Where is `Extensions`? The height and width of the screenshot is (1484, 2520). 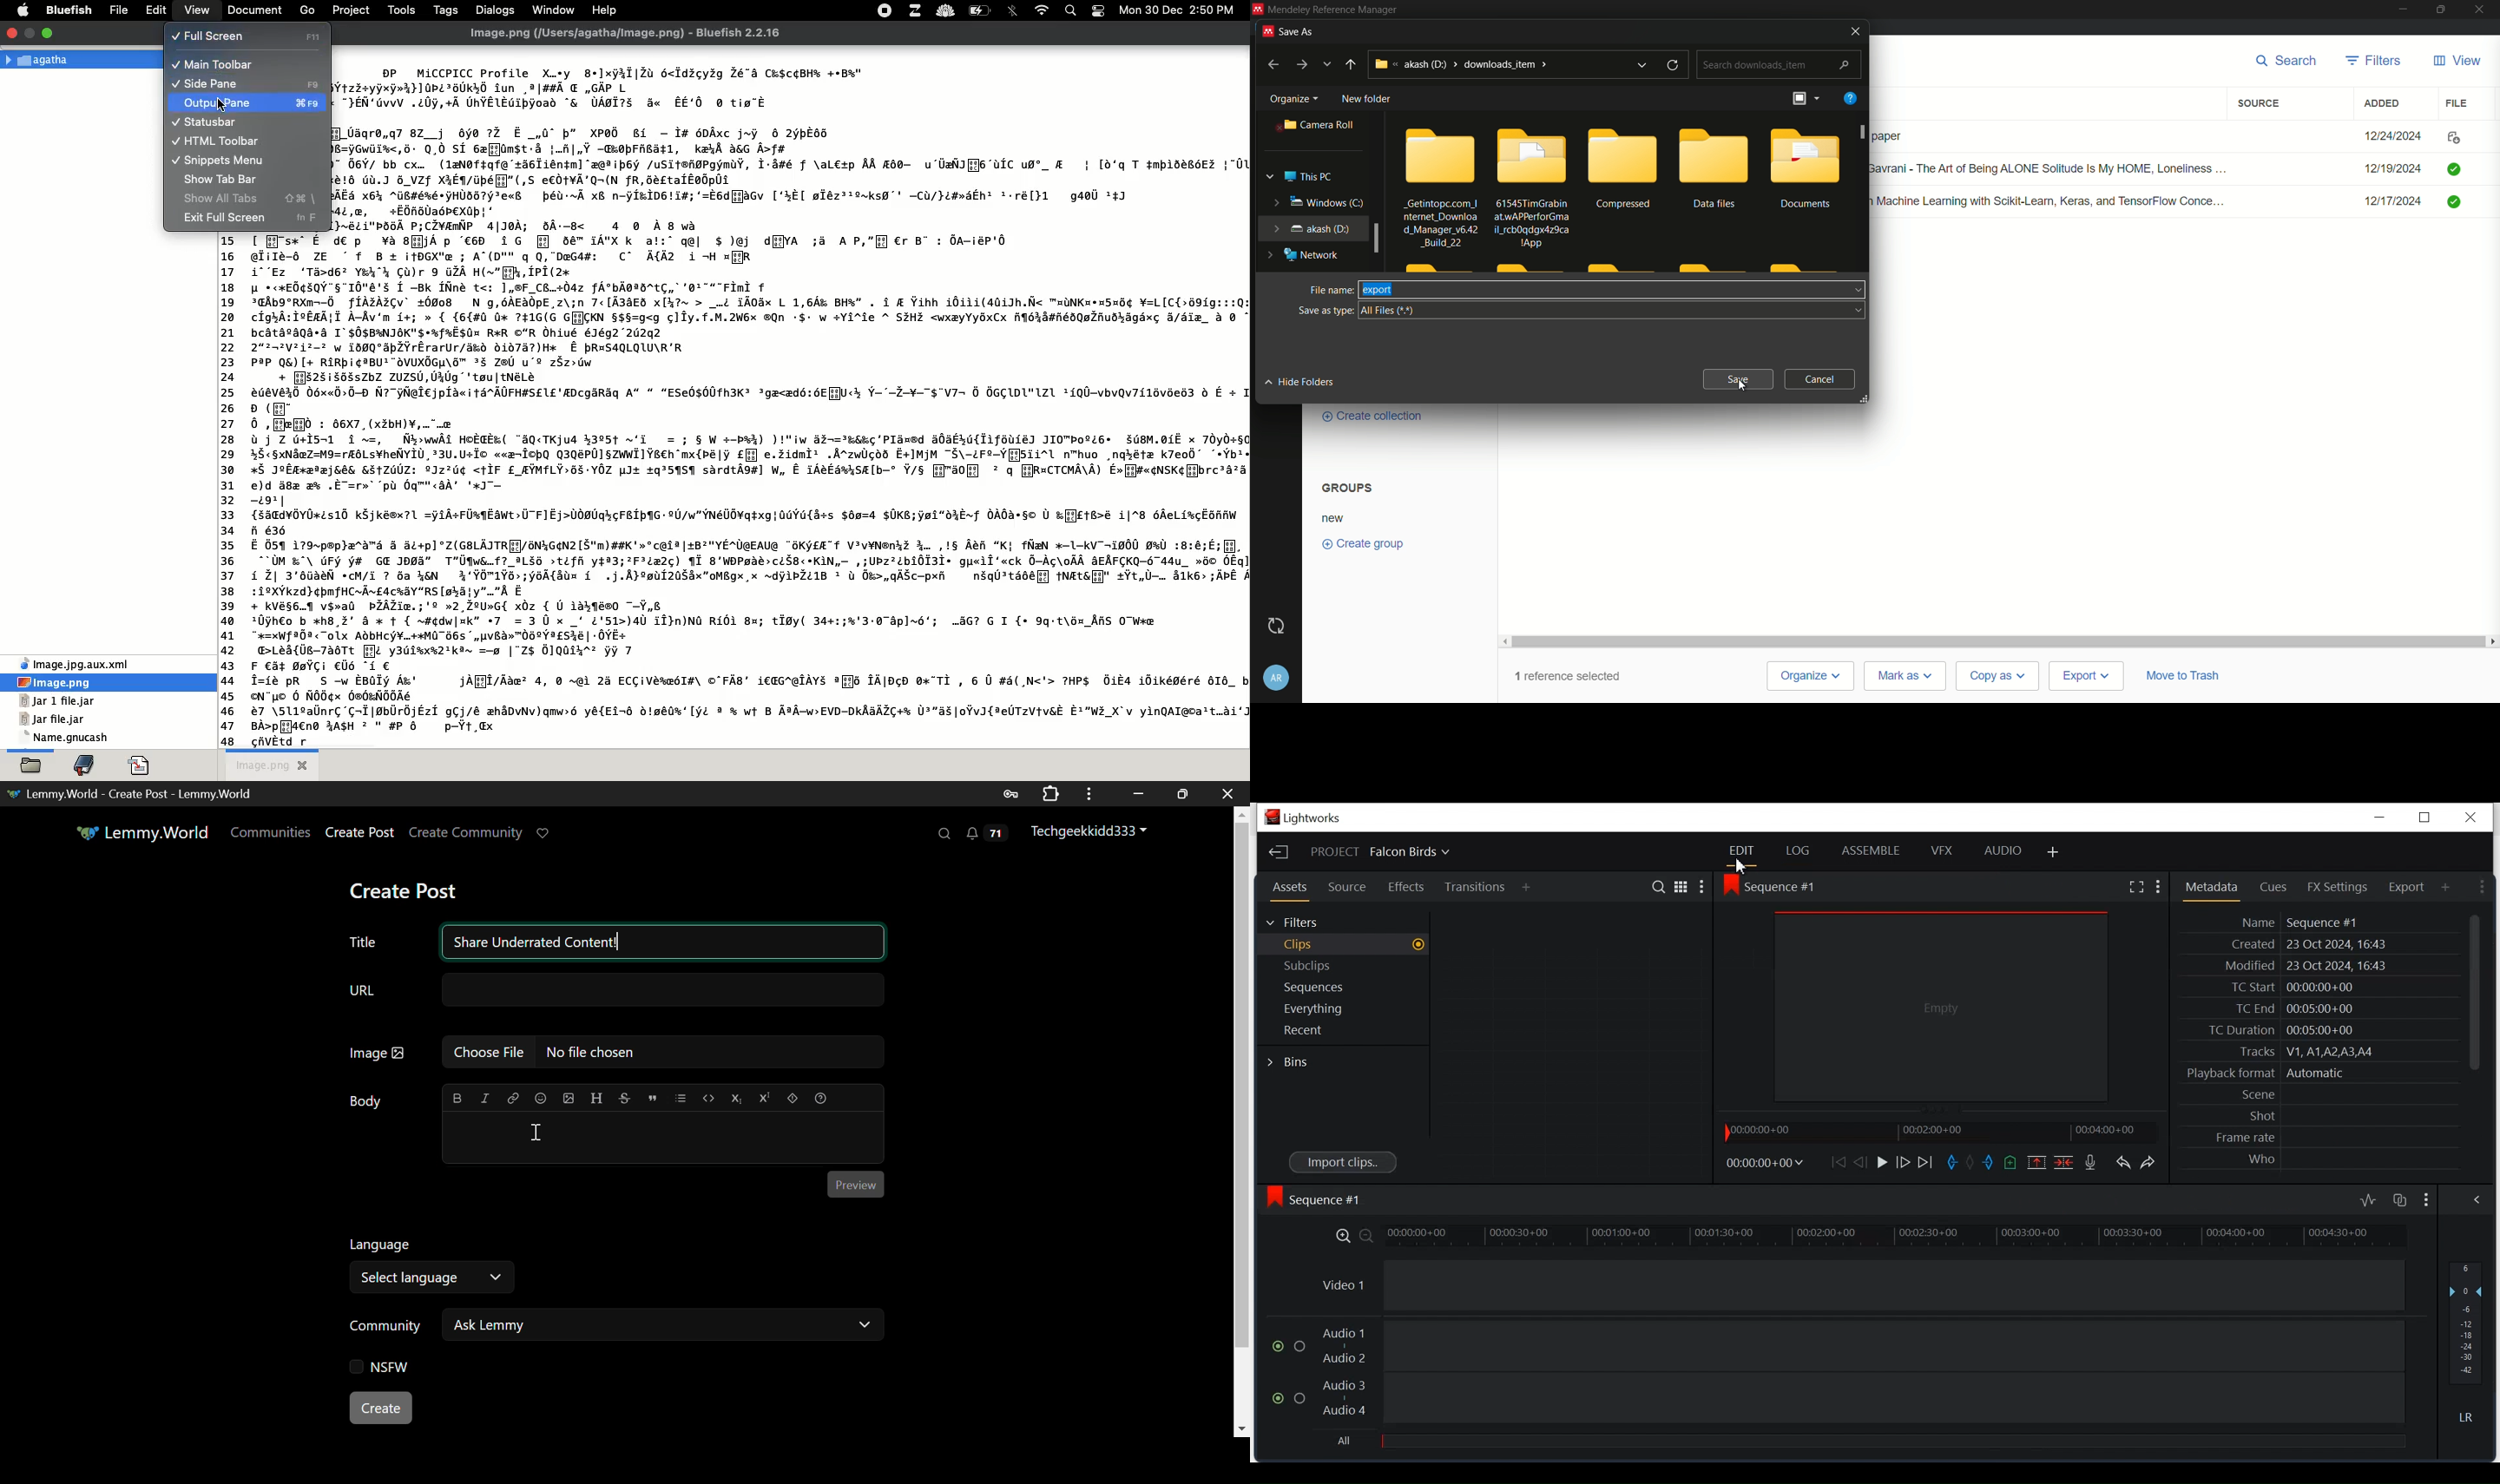 Extensions is located at coordinates (1051, 792).